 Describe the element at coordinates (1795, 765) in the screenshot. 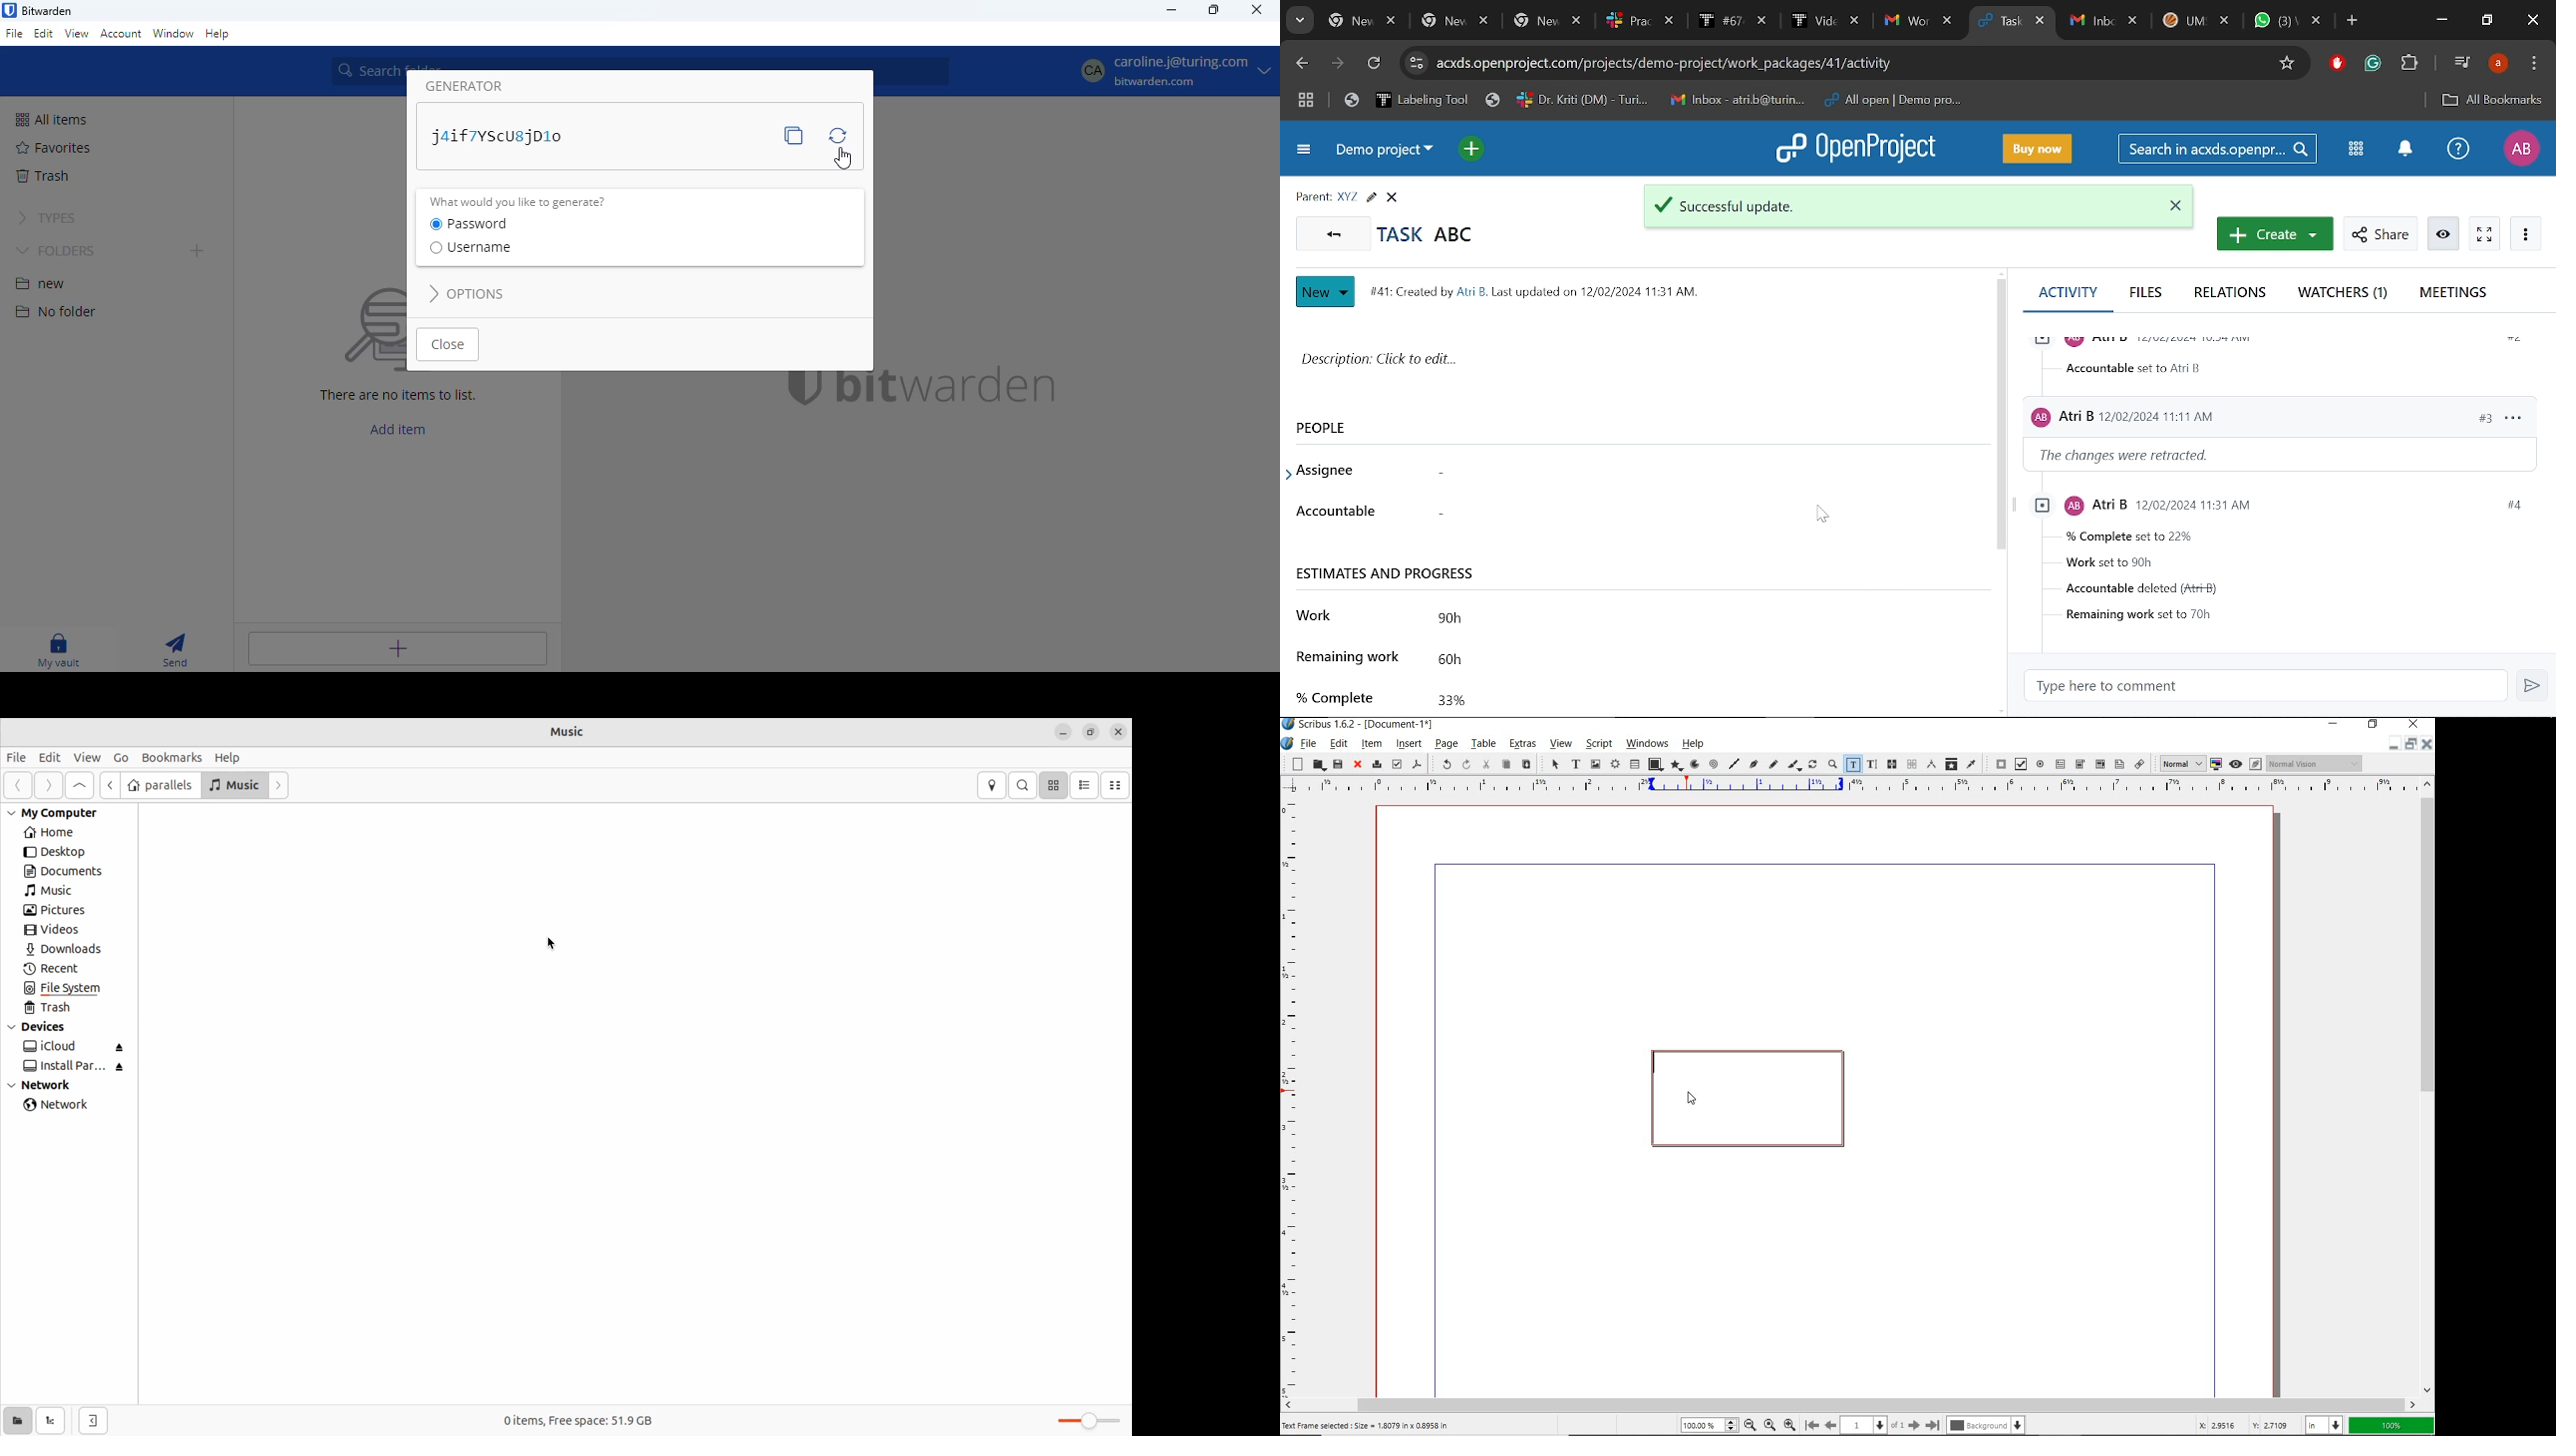

I see `calligraphic line` at that location.